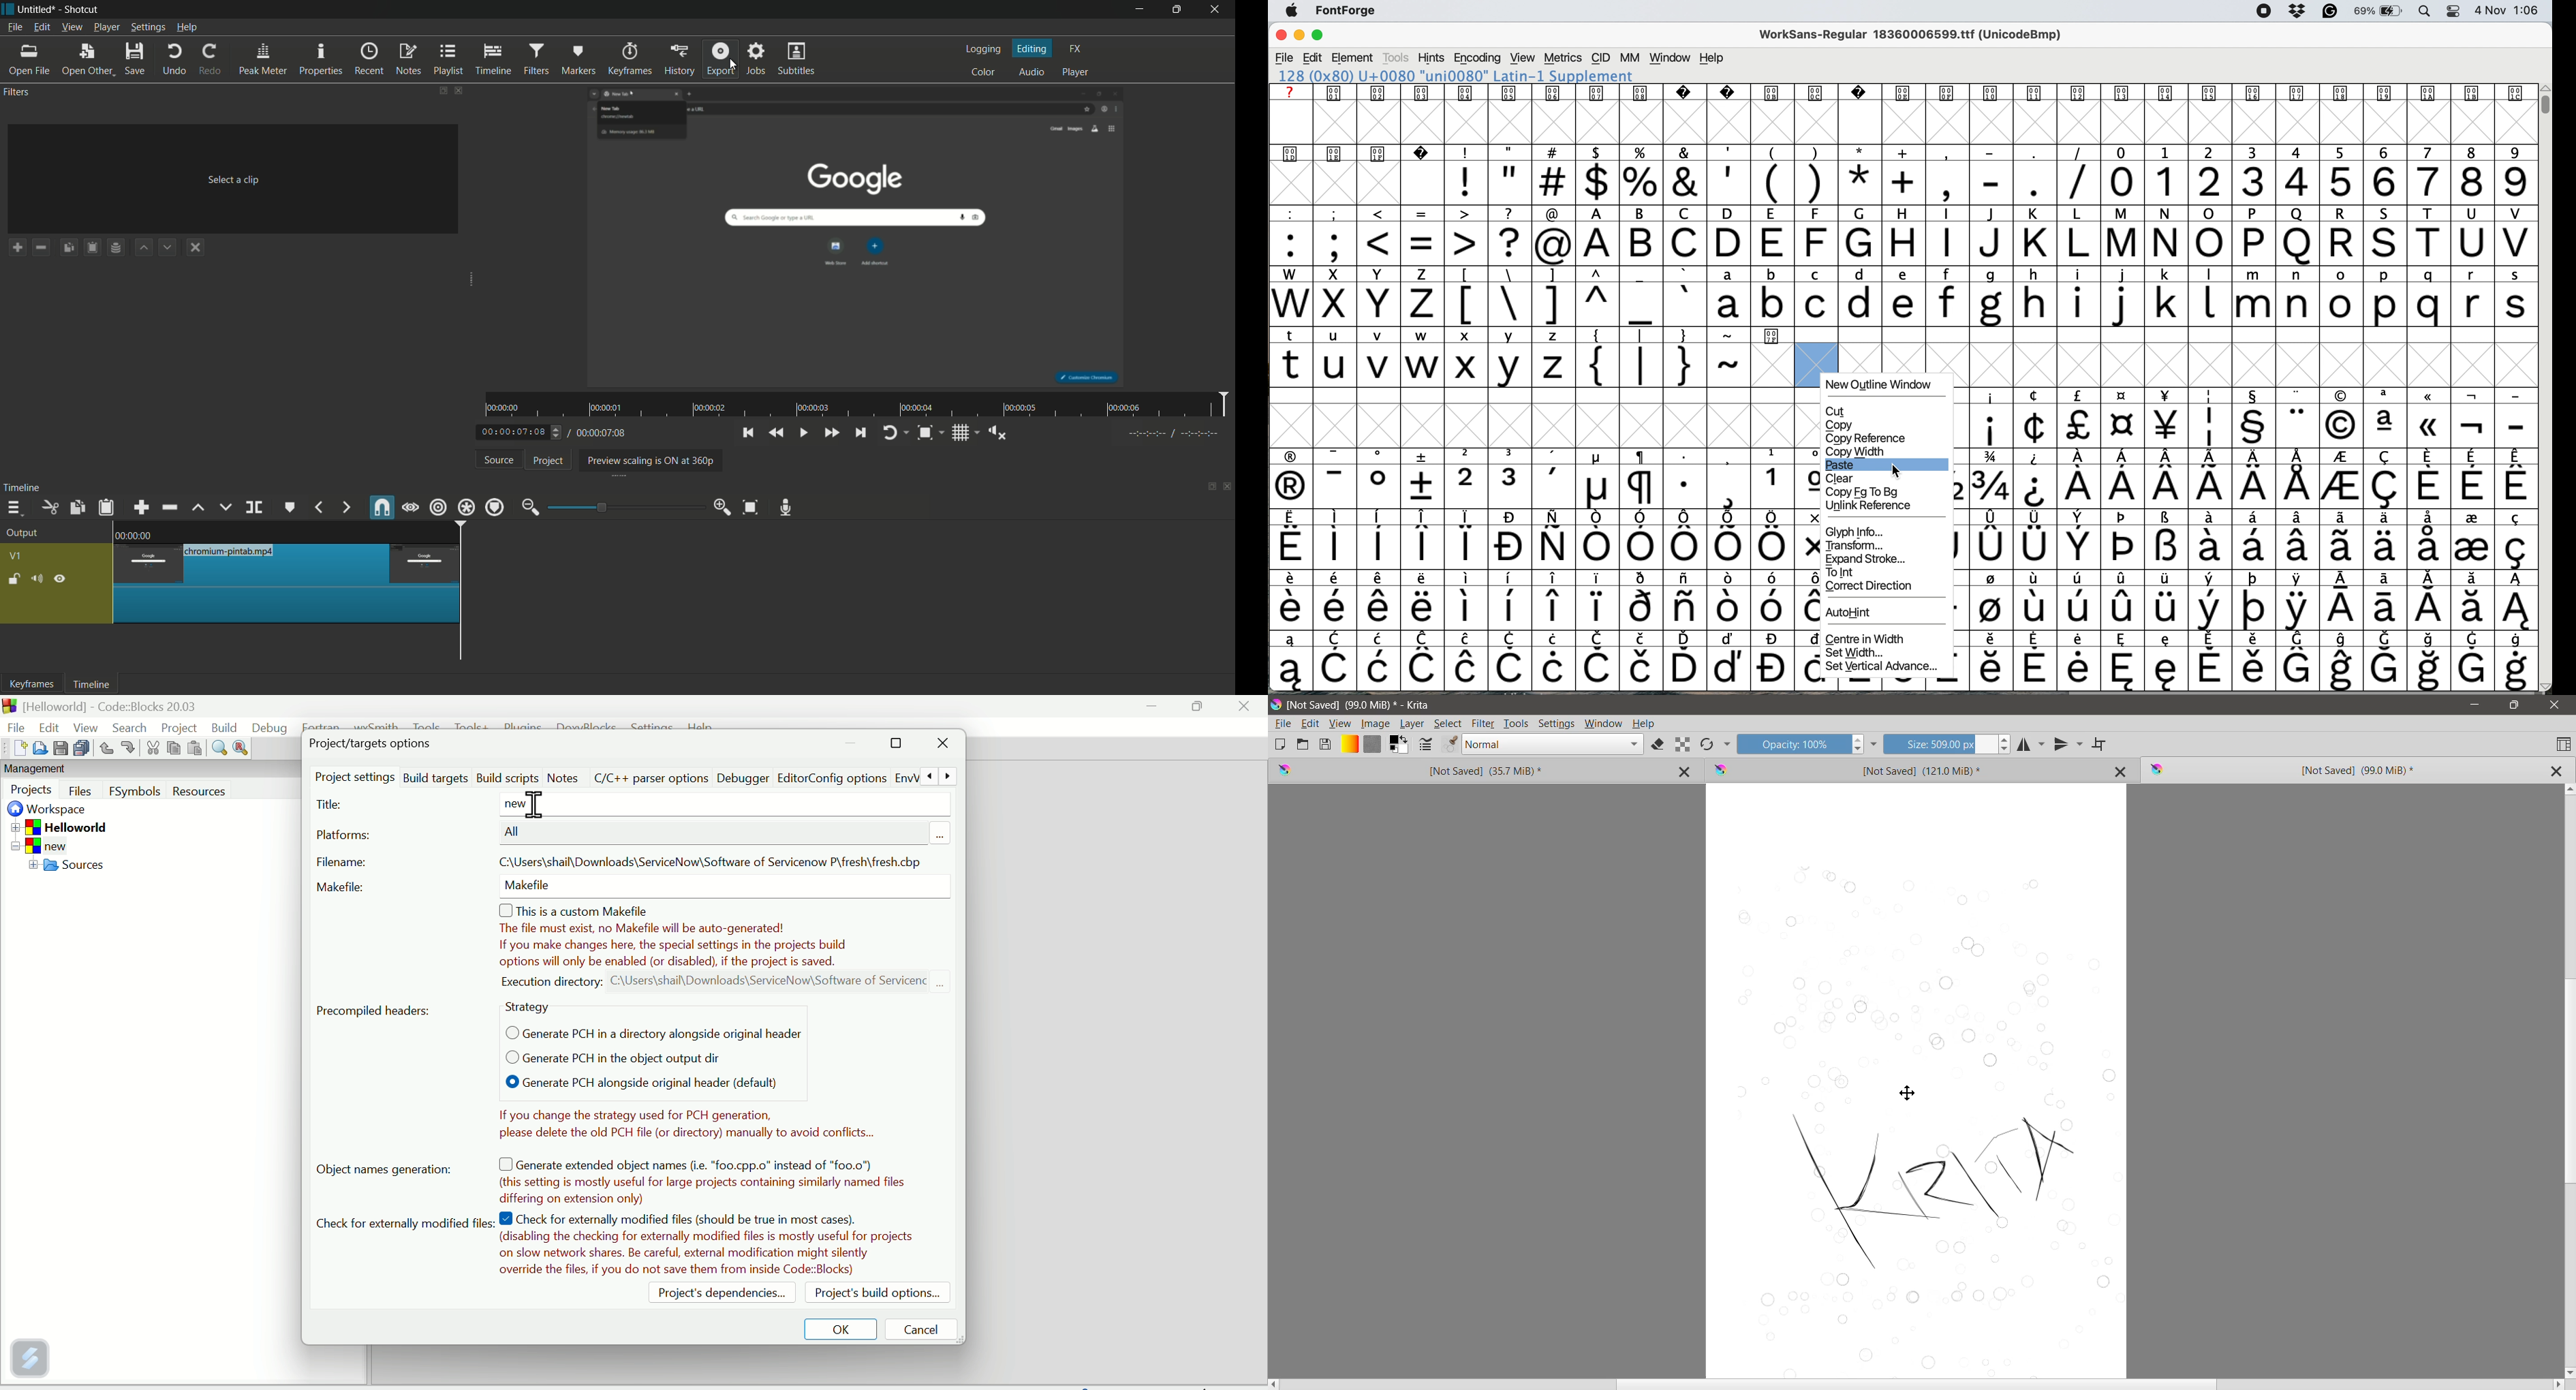  What do you see at coordinates (188, 28) in the screenshot?
I see `help menu` at bounding box center [188, 28].